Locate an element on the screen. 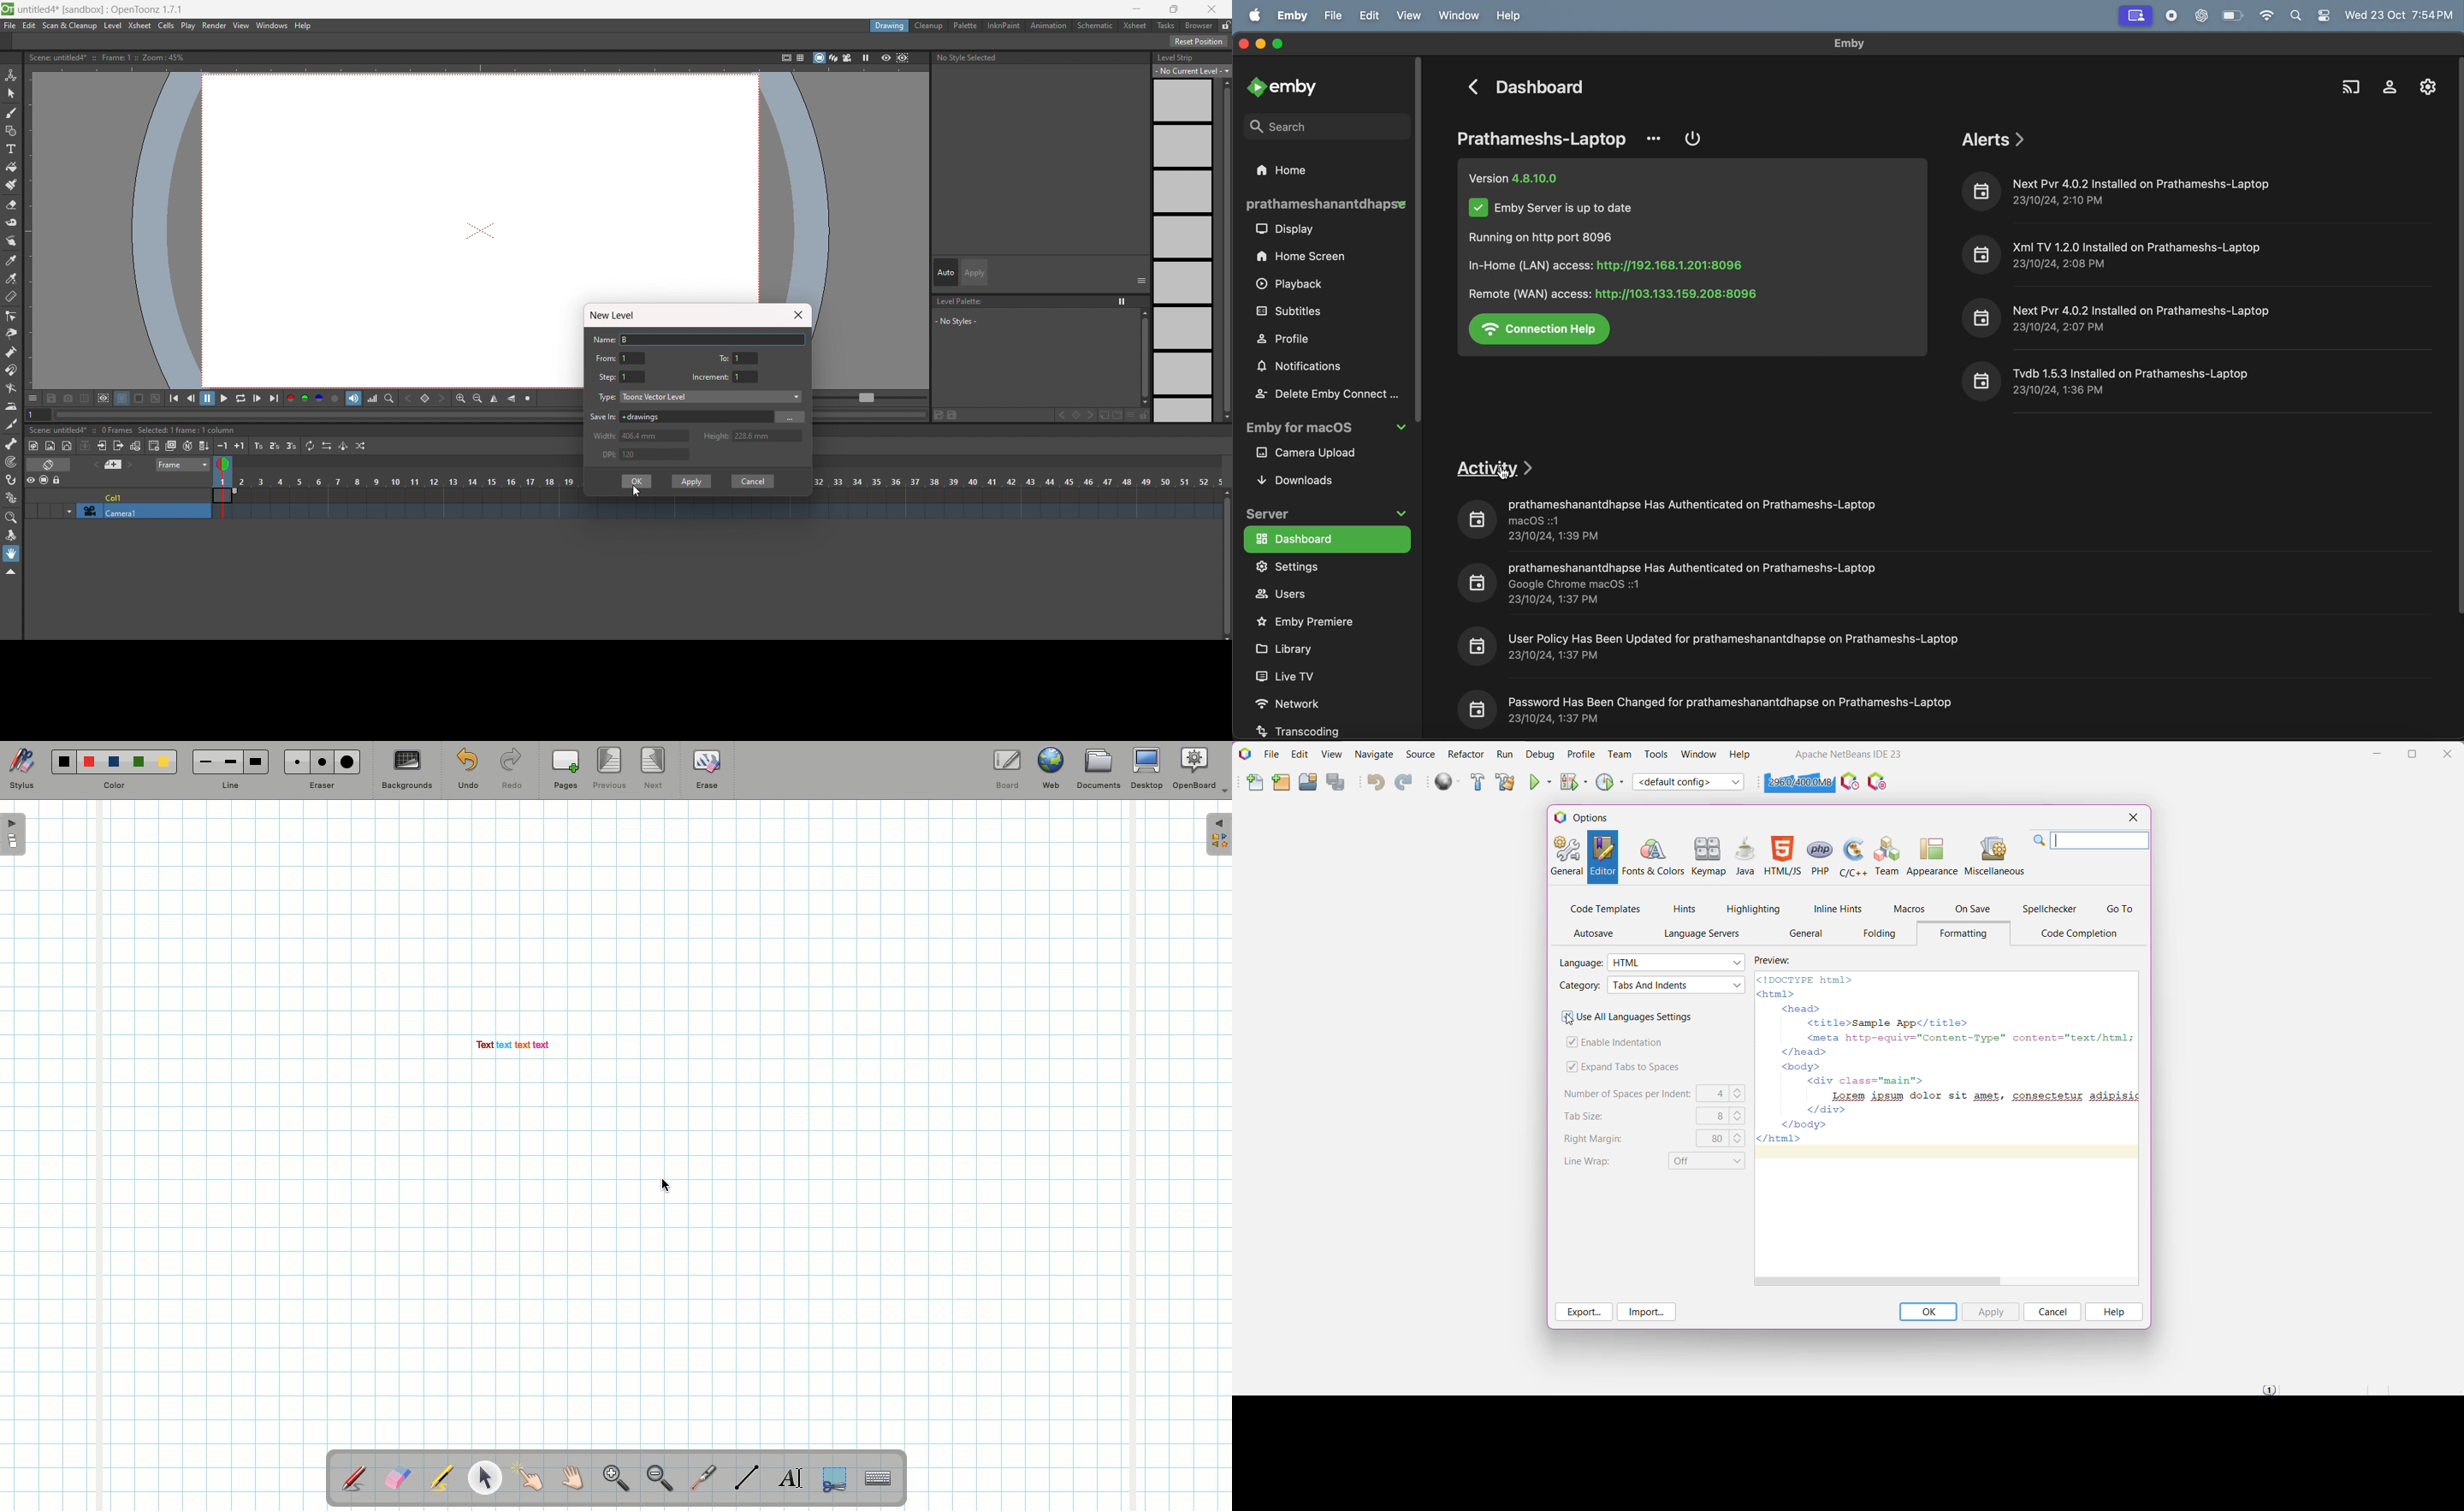 The image size is (2464, 1512). new level is located at coordinates (616, 316).